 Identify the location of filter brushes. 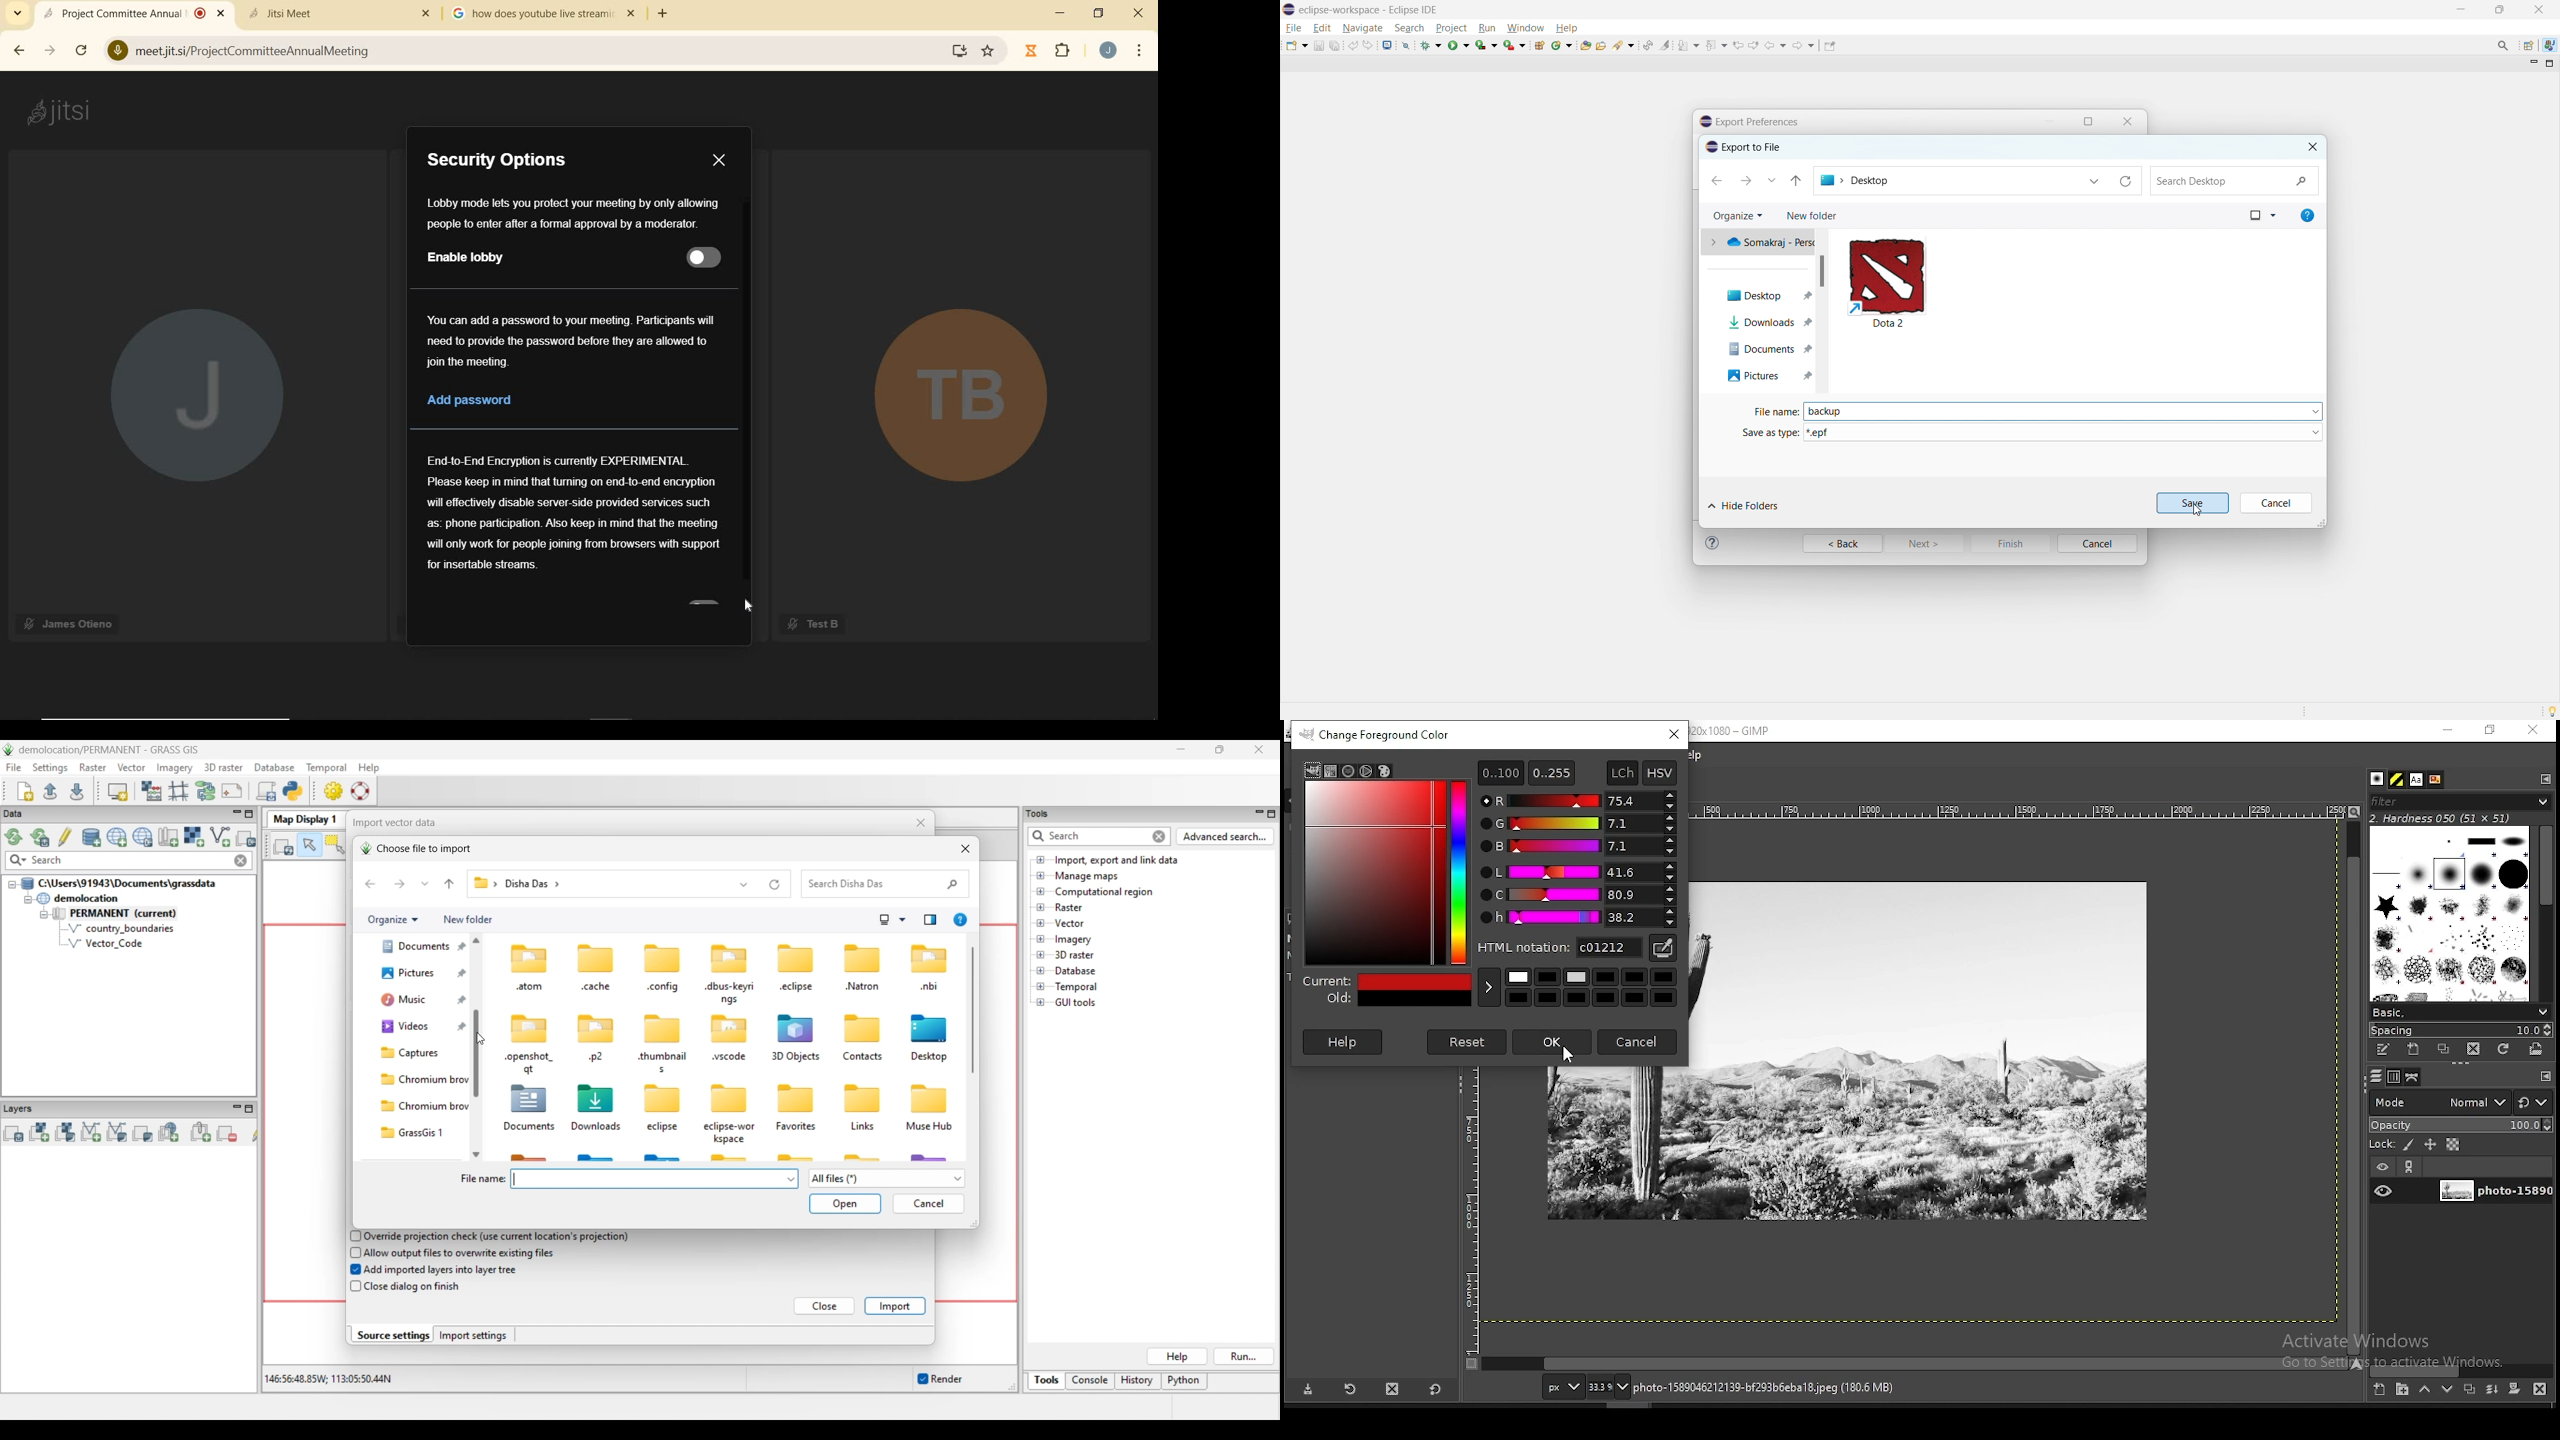
(2460, 801).